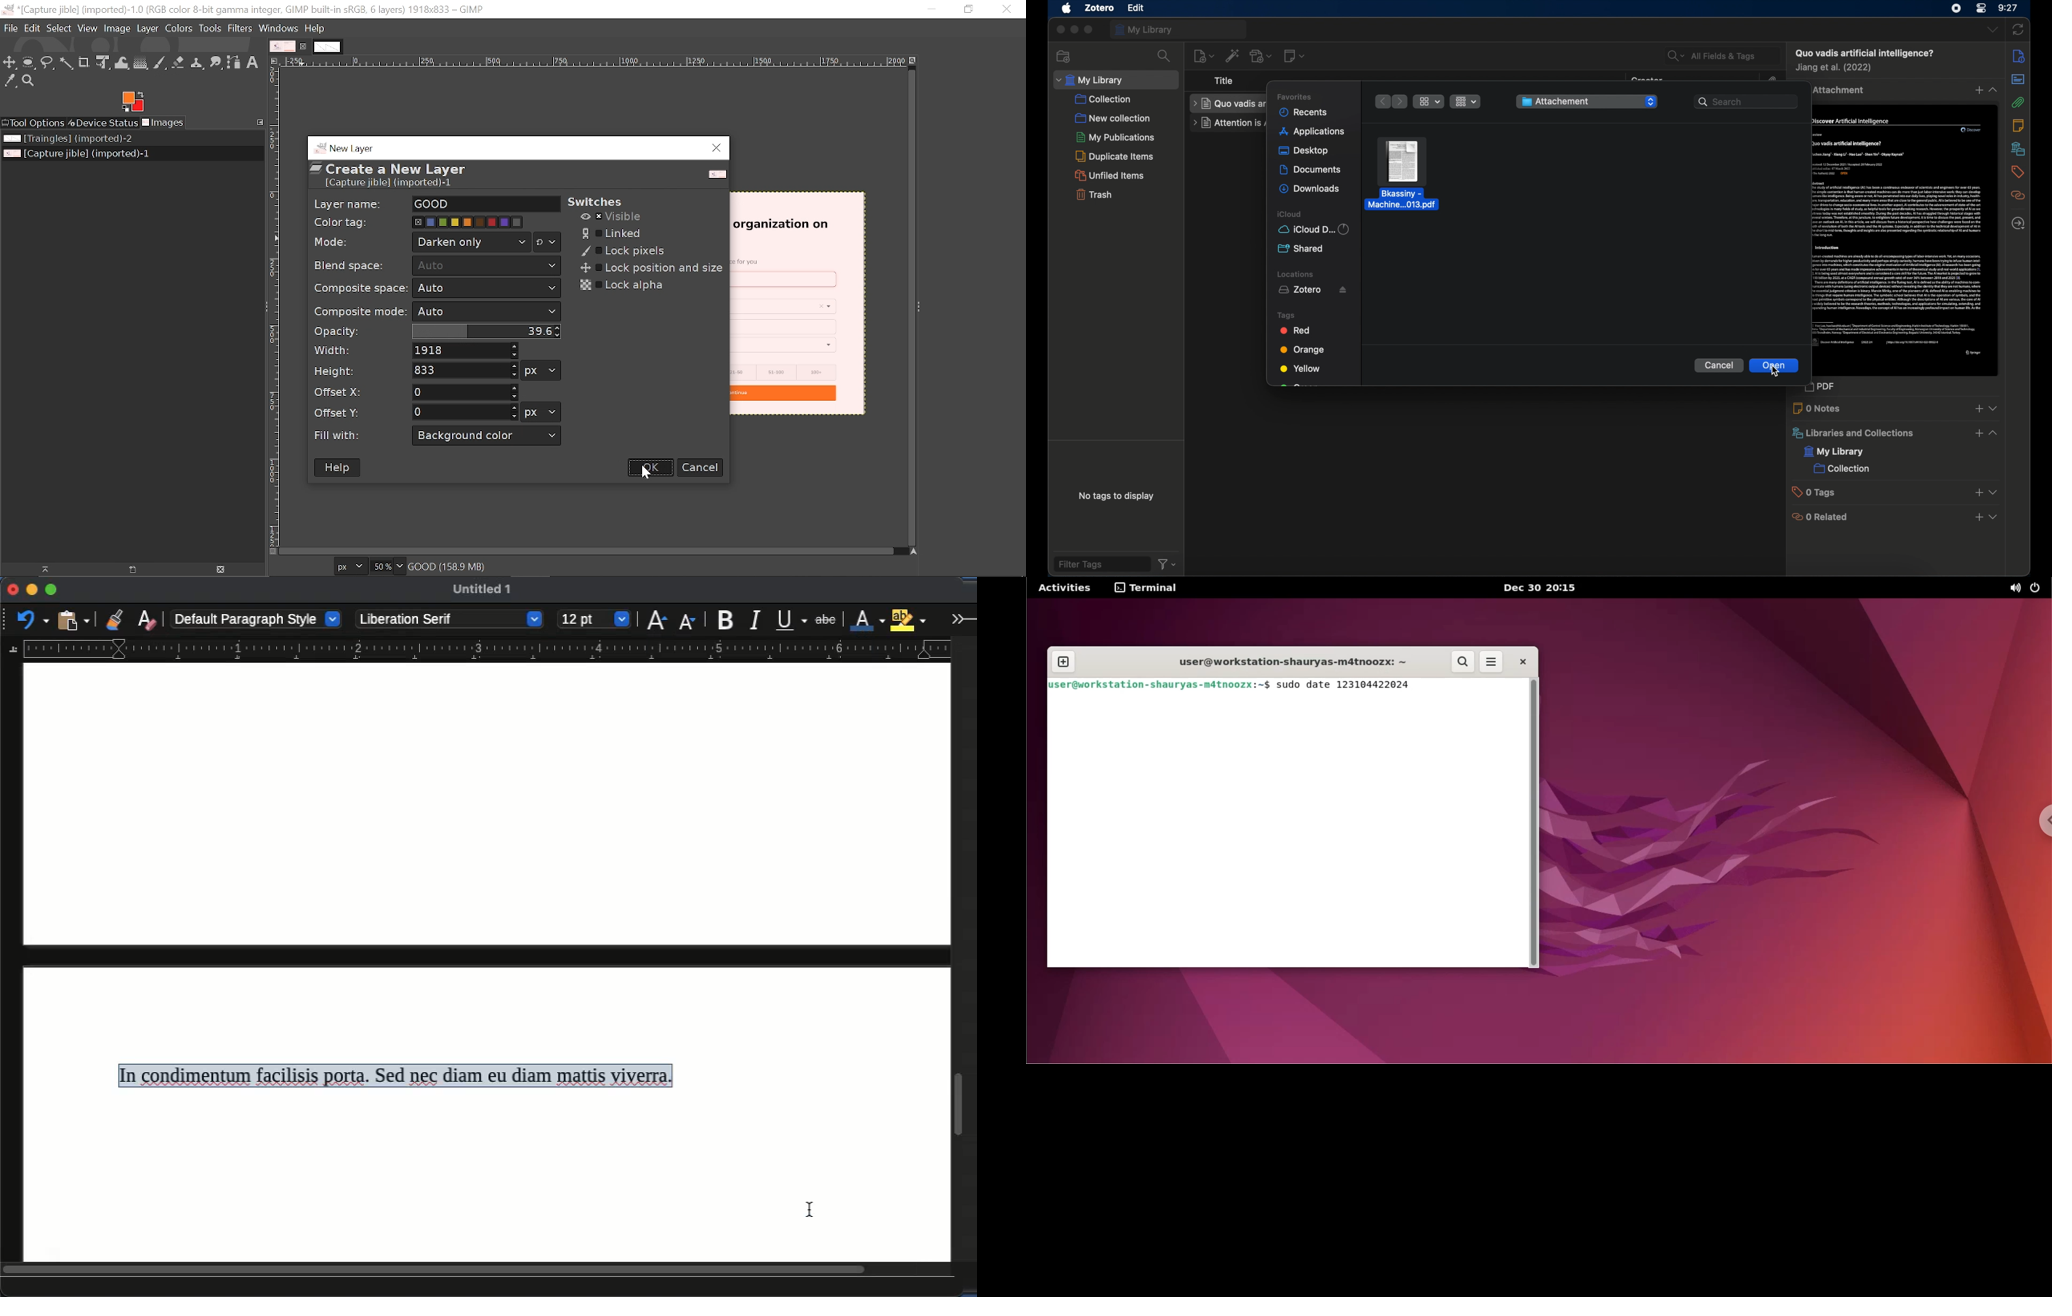 The image size is (2072, 1316). What do you see at coordinates (1992, 30) in the screenshot?
I see `dropdown menu` at bounding box center [1992, 30].